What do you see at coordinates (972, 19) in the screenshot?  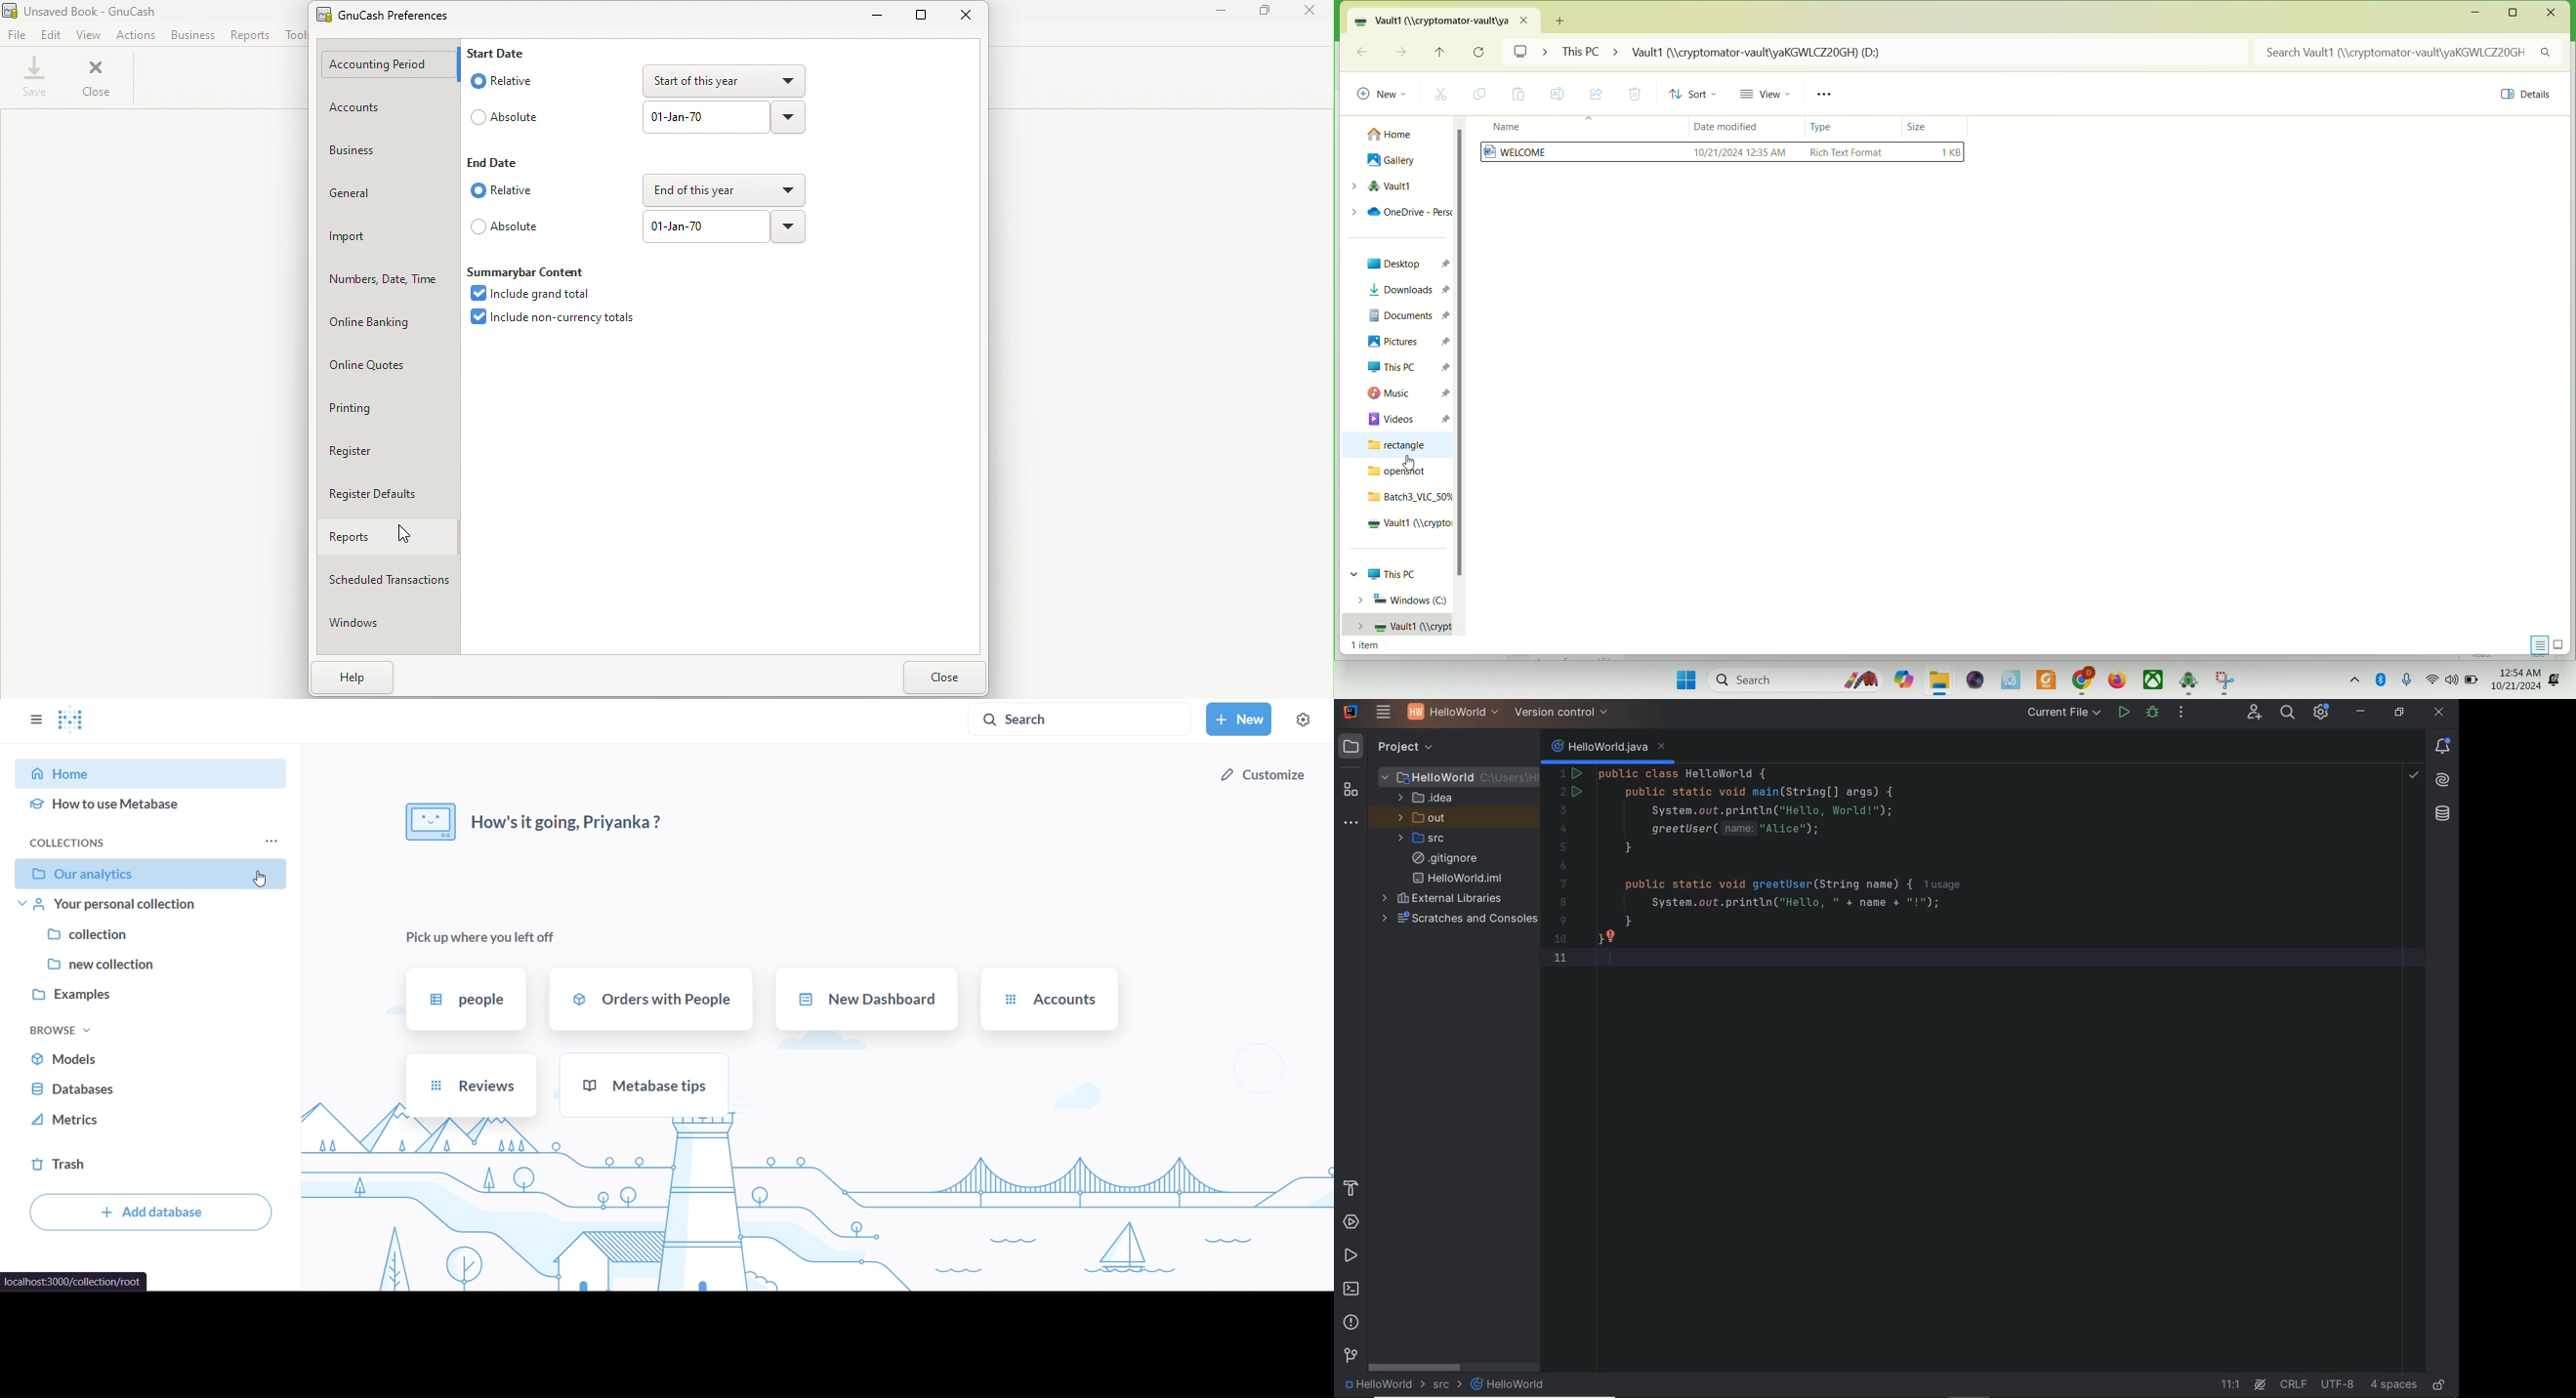 I see `Close` at bounding box center [972, 19].